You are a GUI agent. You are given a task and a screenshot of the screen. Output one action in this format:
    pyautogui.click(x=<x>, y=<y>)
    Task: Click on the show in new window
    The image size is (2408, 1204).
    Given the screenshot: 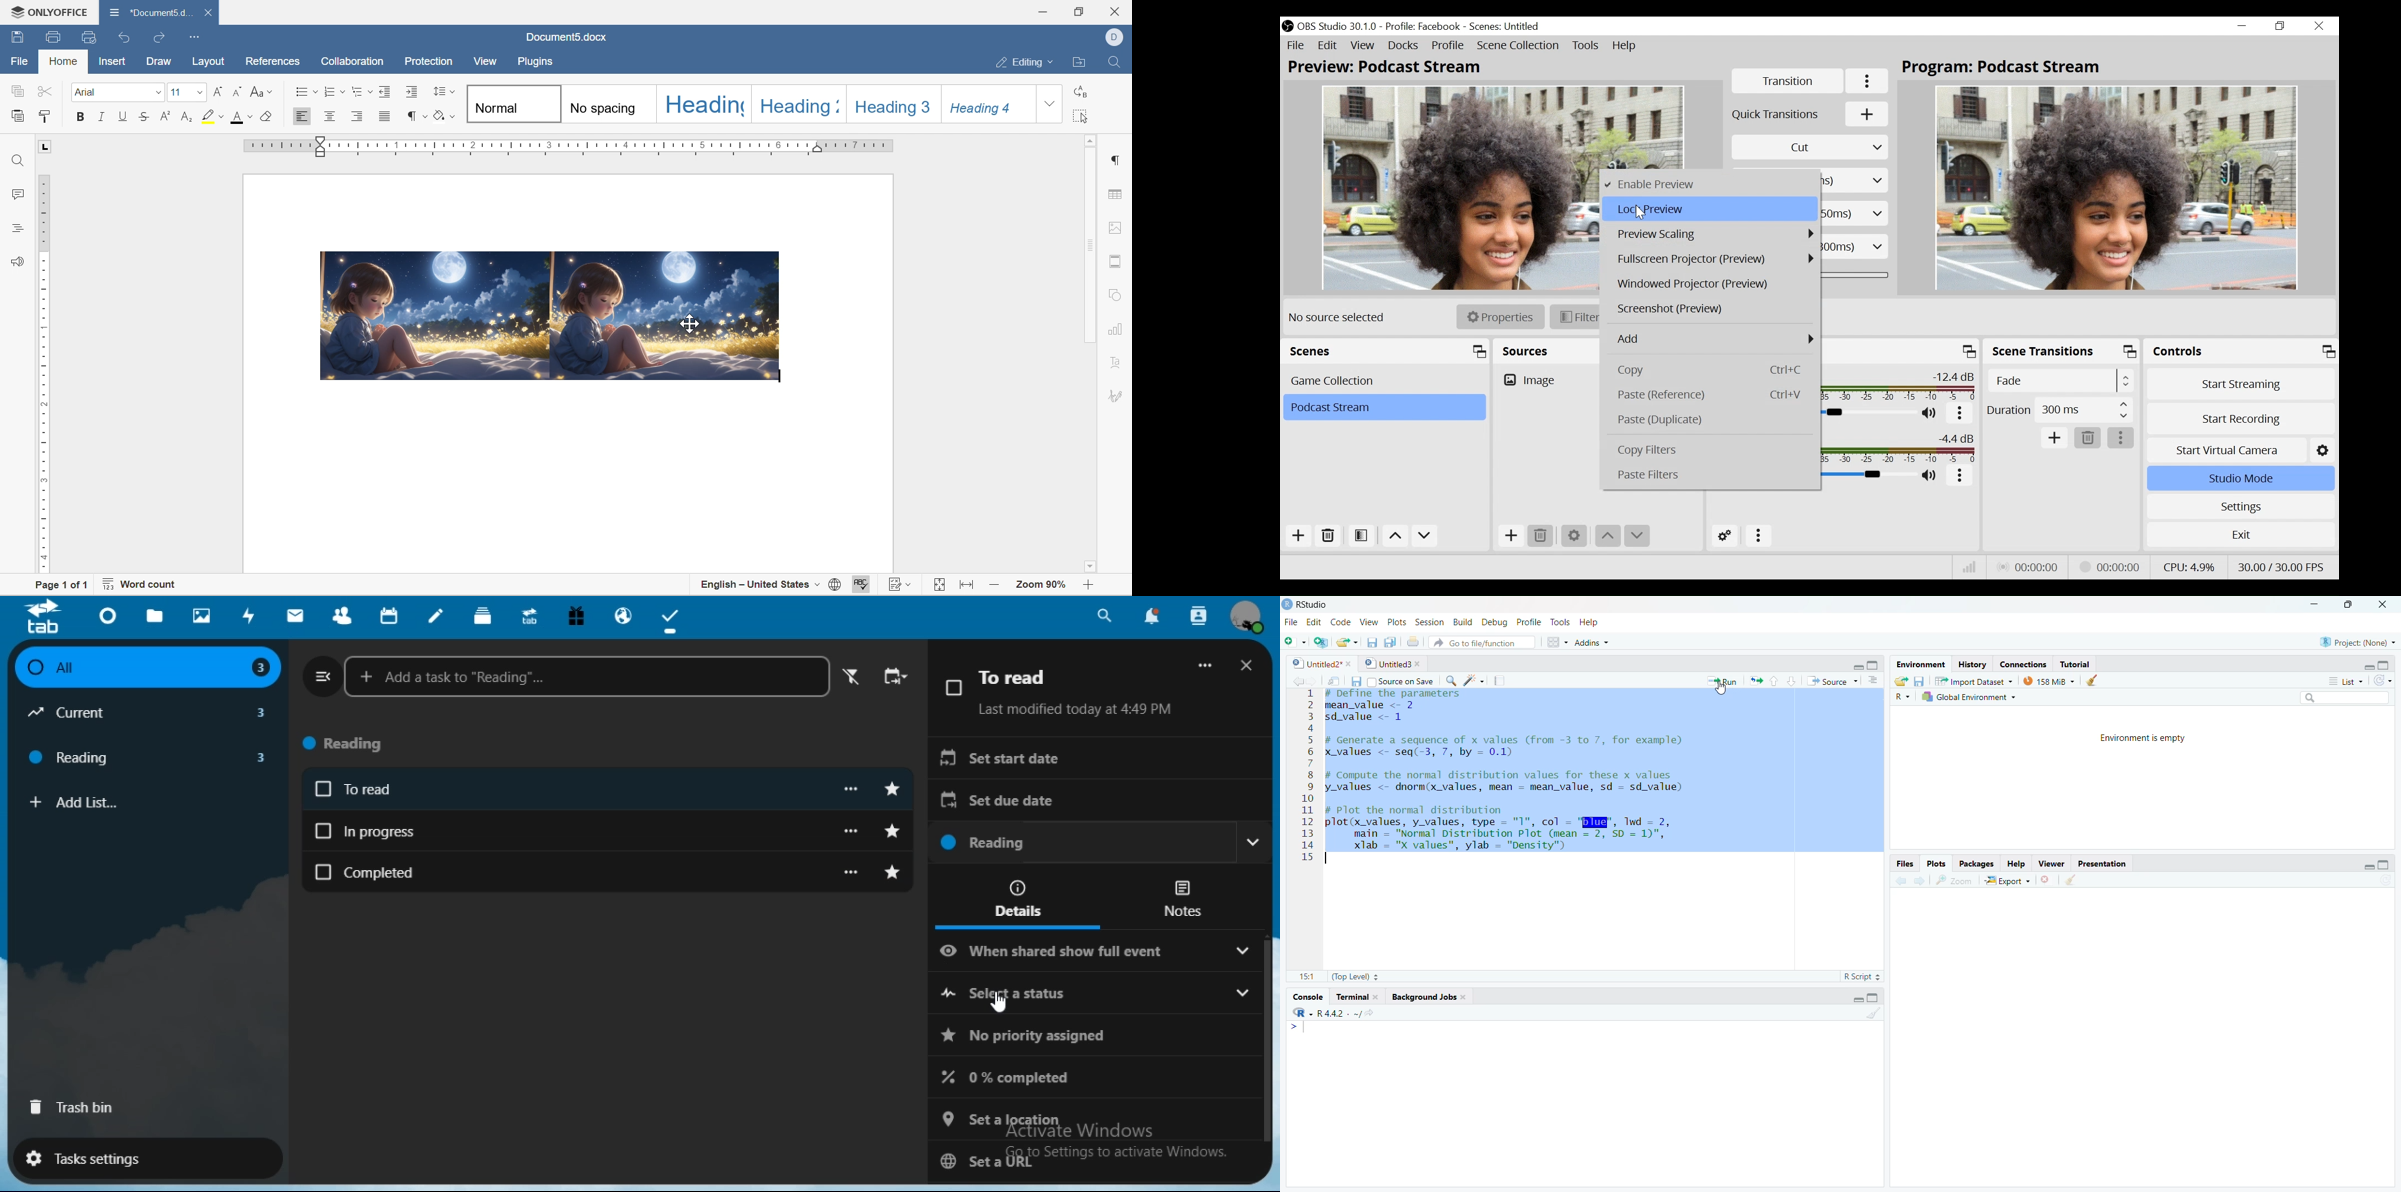 What is the action you would take?
    pyautogui.click(x=2080, y=879)
    